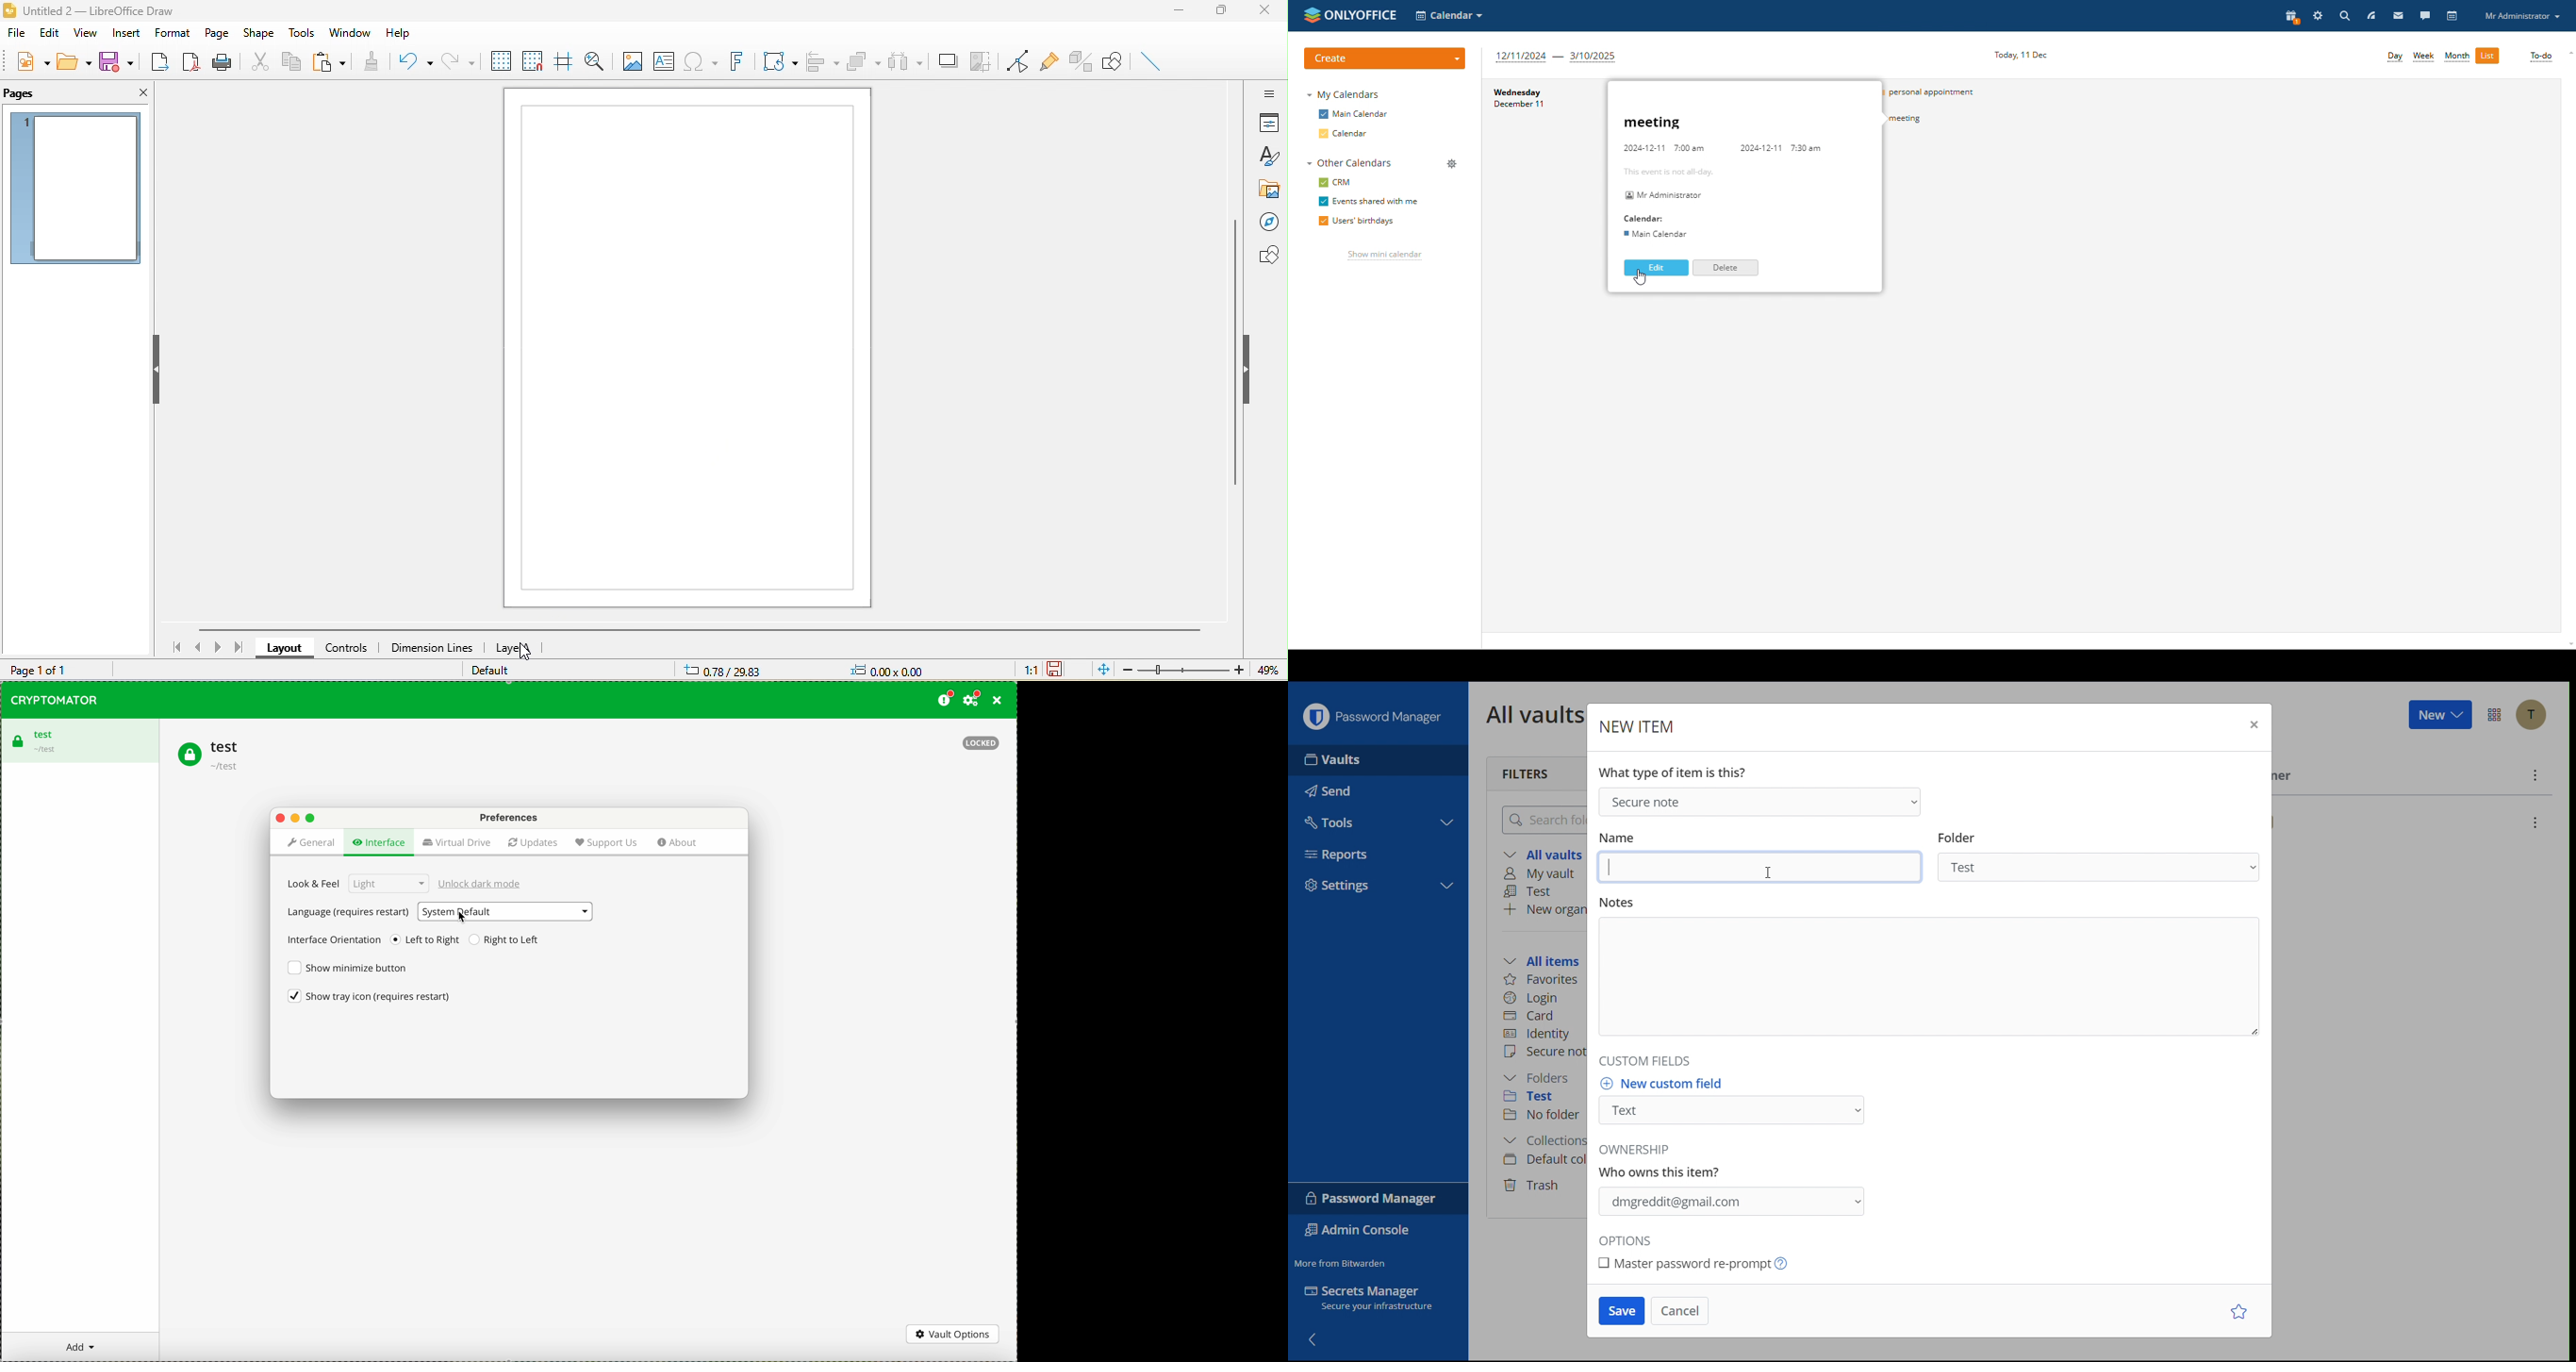  I want to click on close popup, so click(280, 818).